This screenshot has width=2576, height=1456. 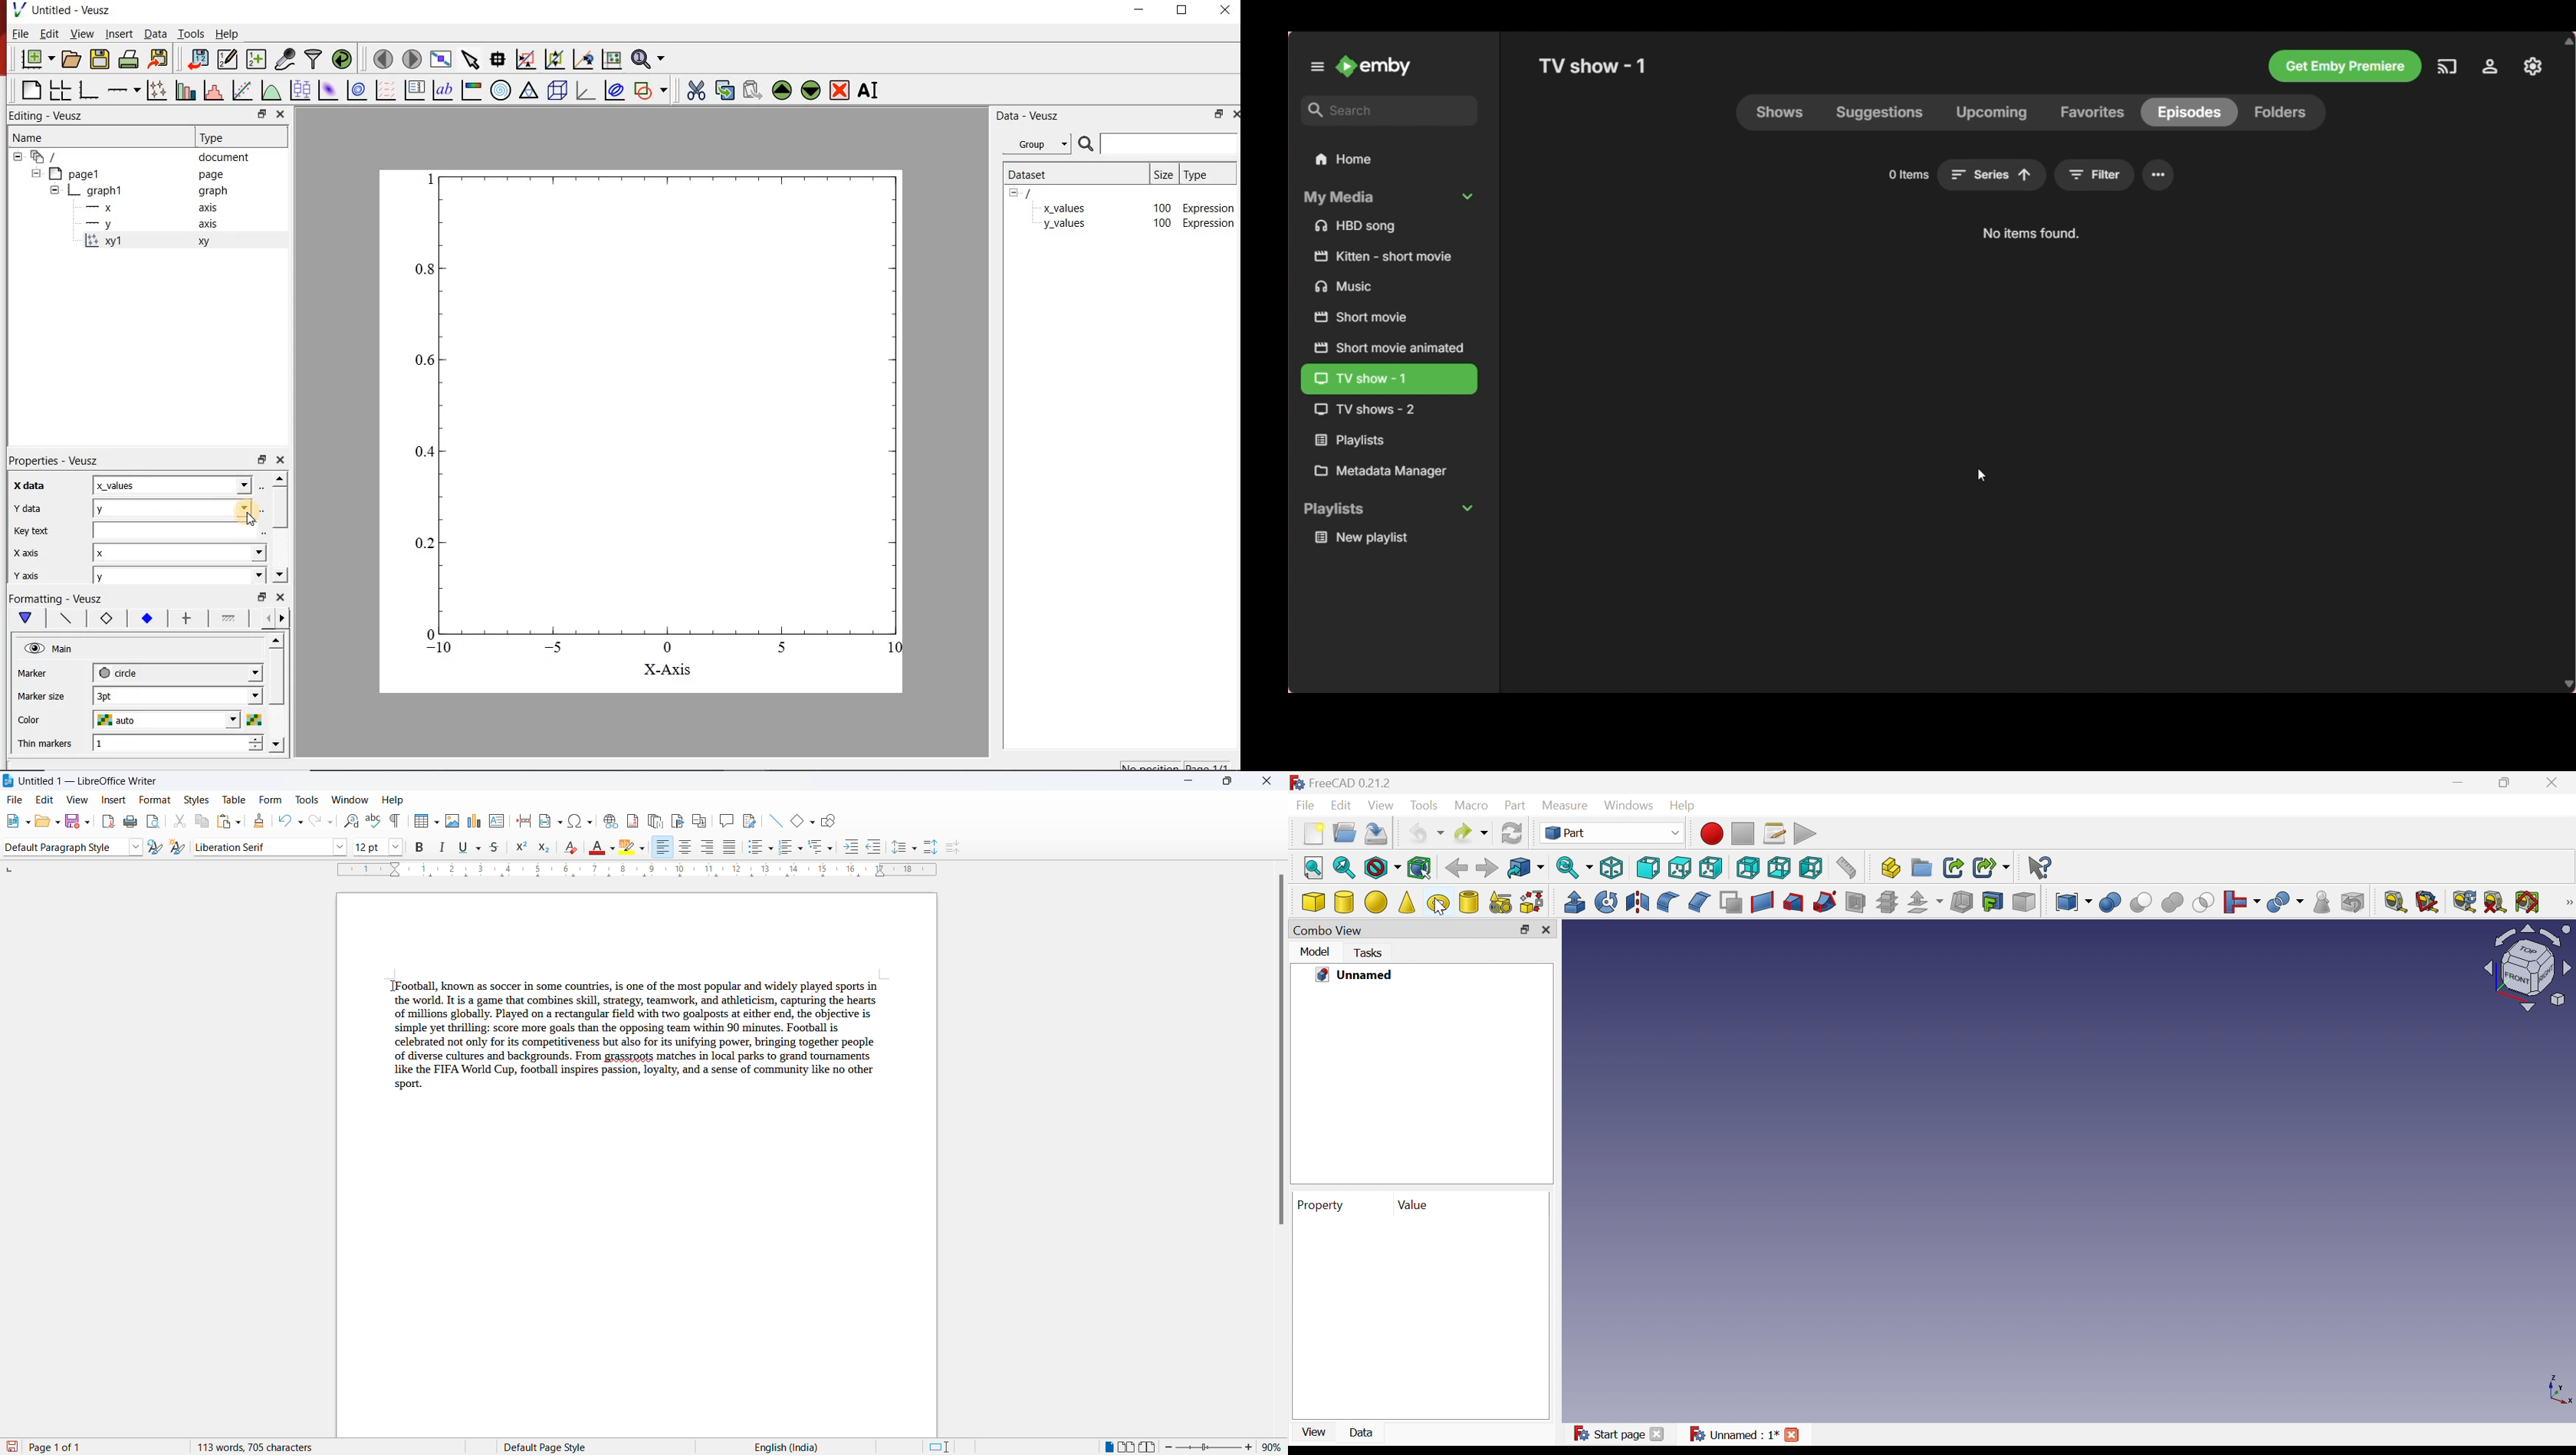 I want to click on Tasks, so click(x=1371, y=954).